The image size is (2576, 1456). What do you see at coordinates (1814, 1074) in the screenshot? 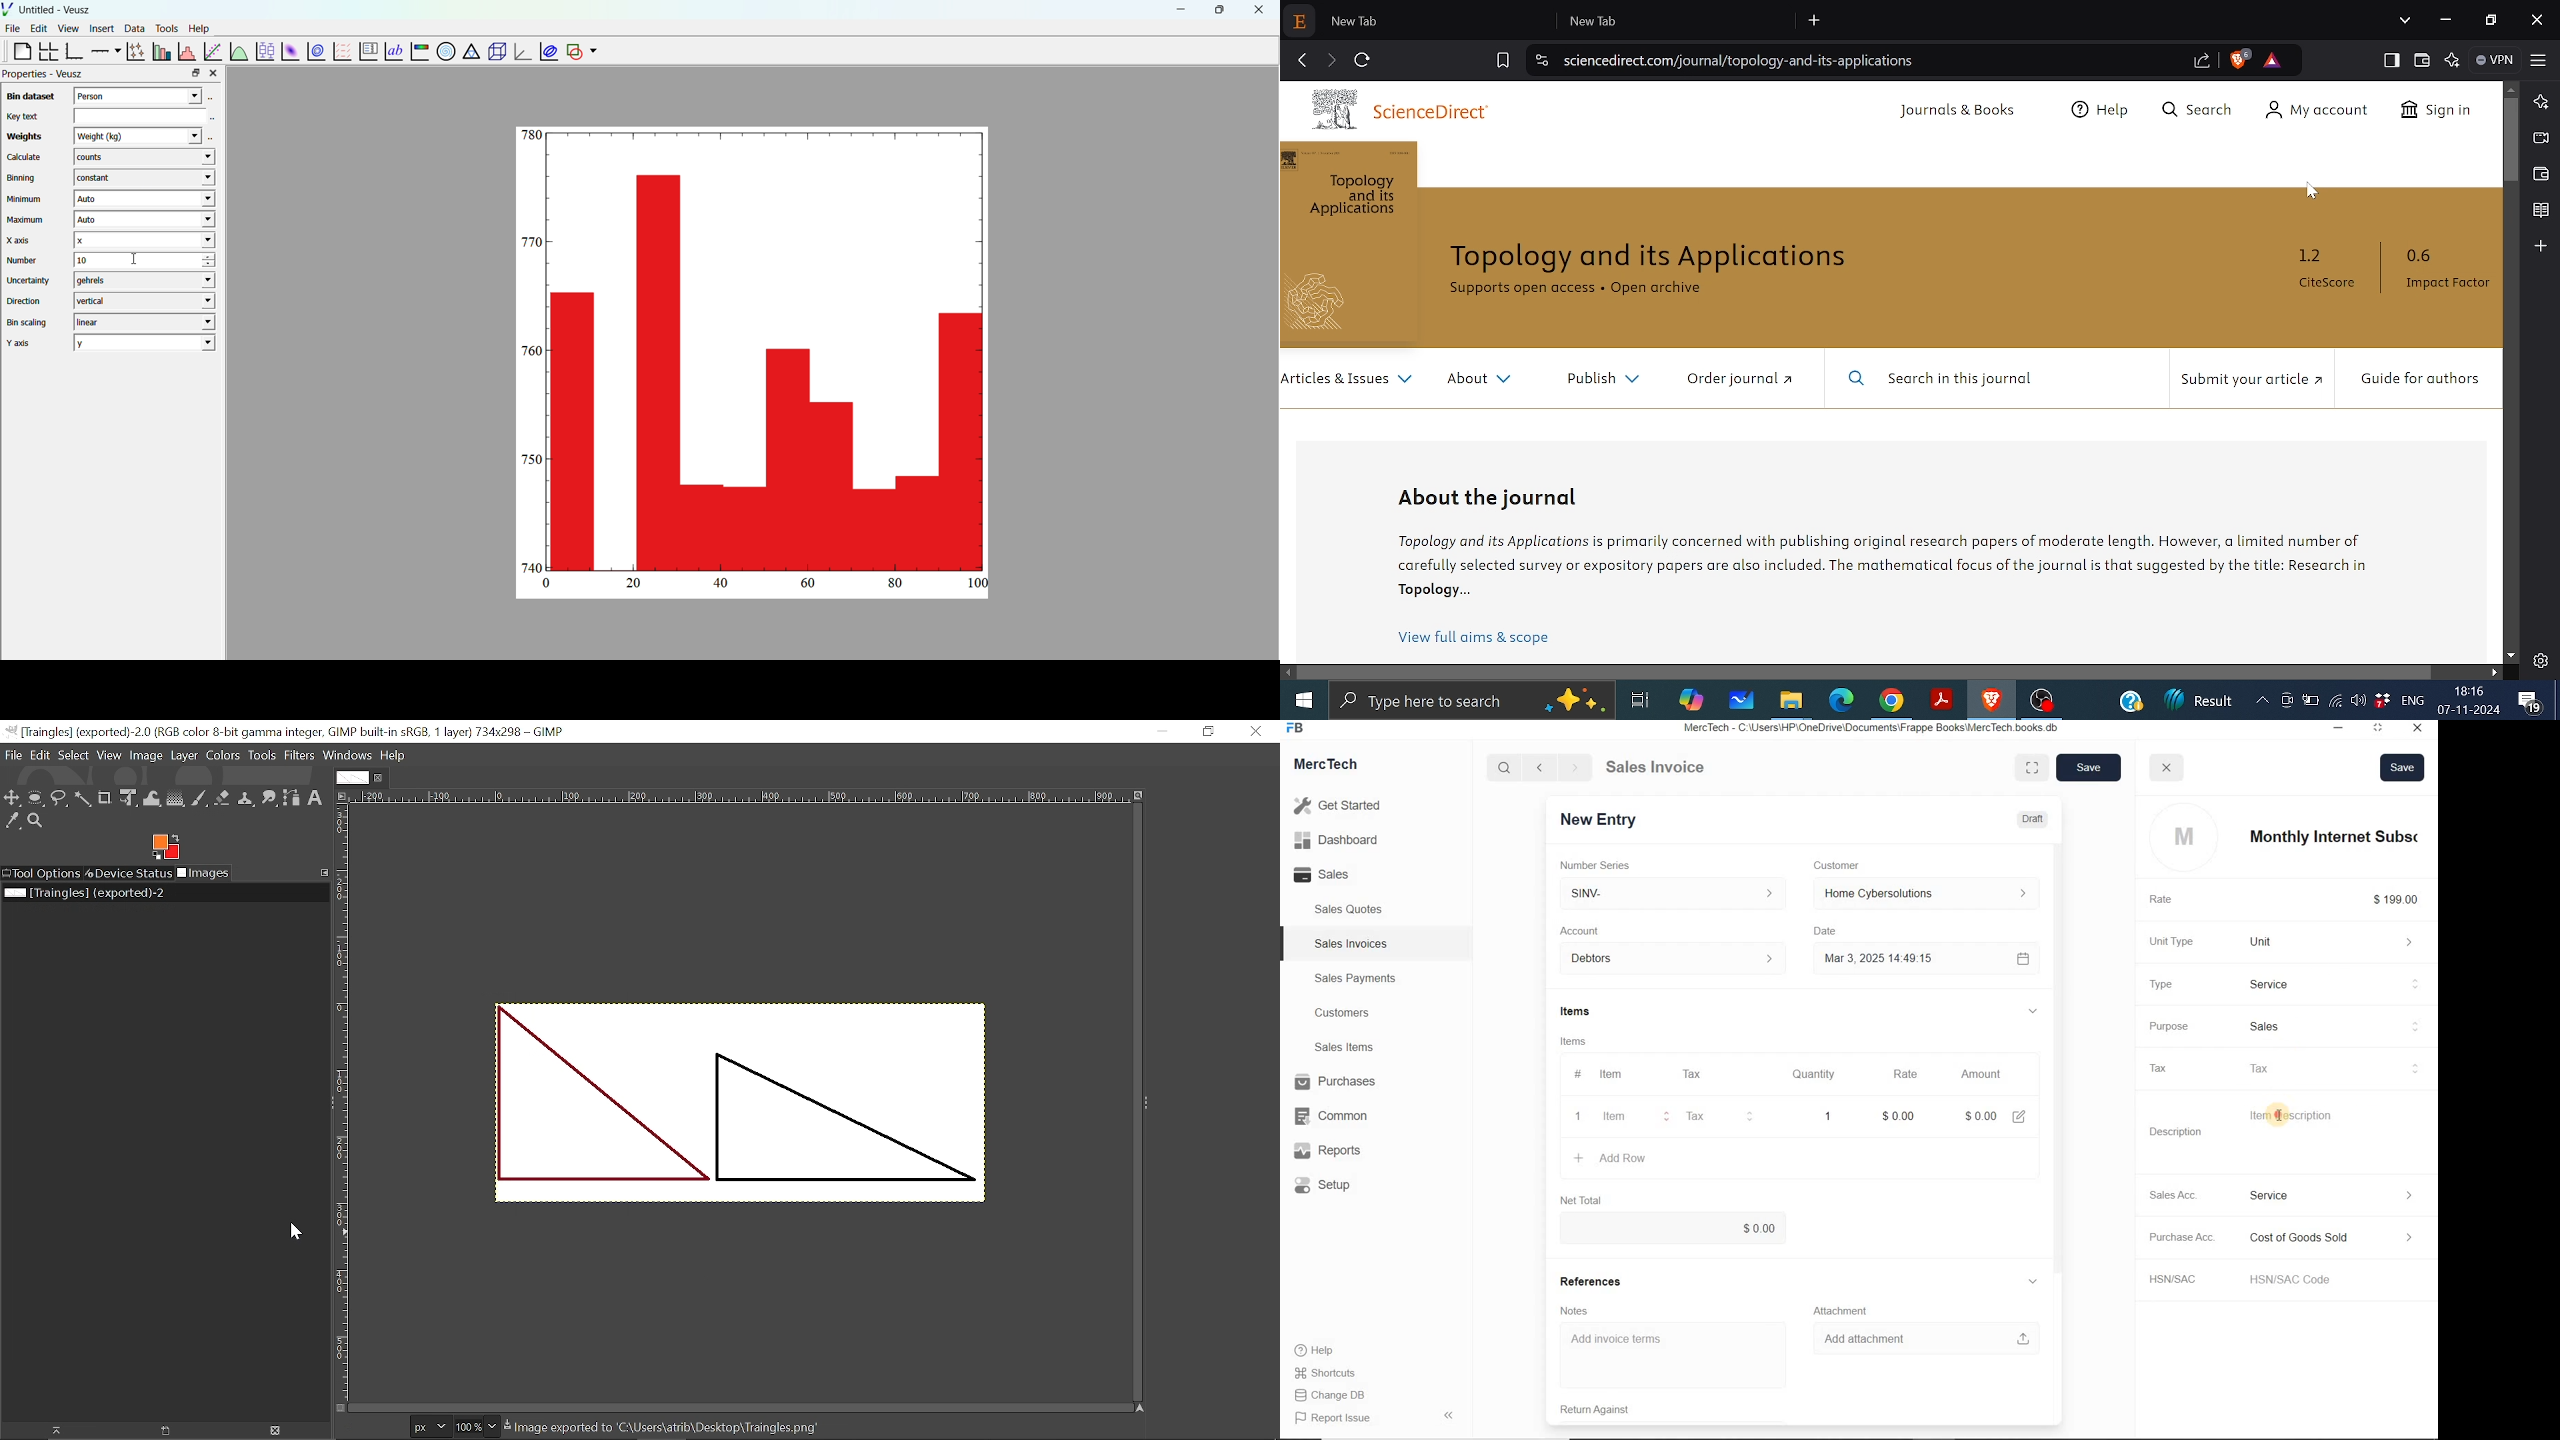
I see `Quantity` at bounding box center [1814, 1074].